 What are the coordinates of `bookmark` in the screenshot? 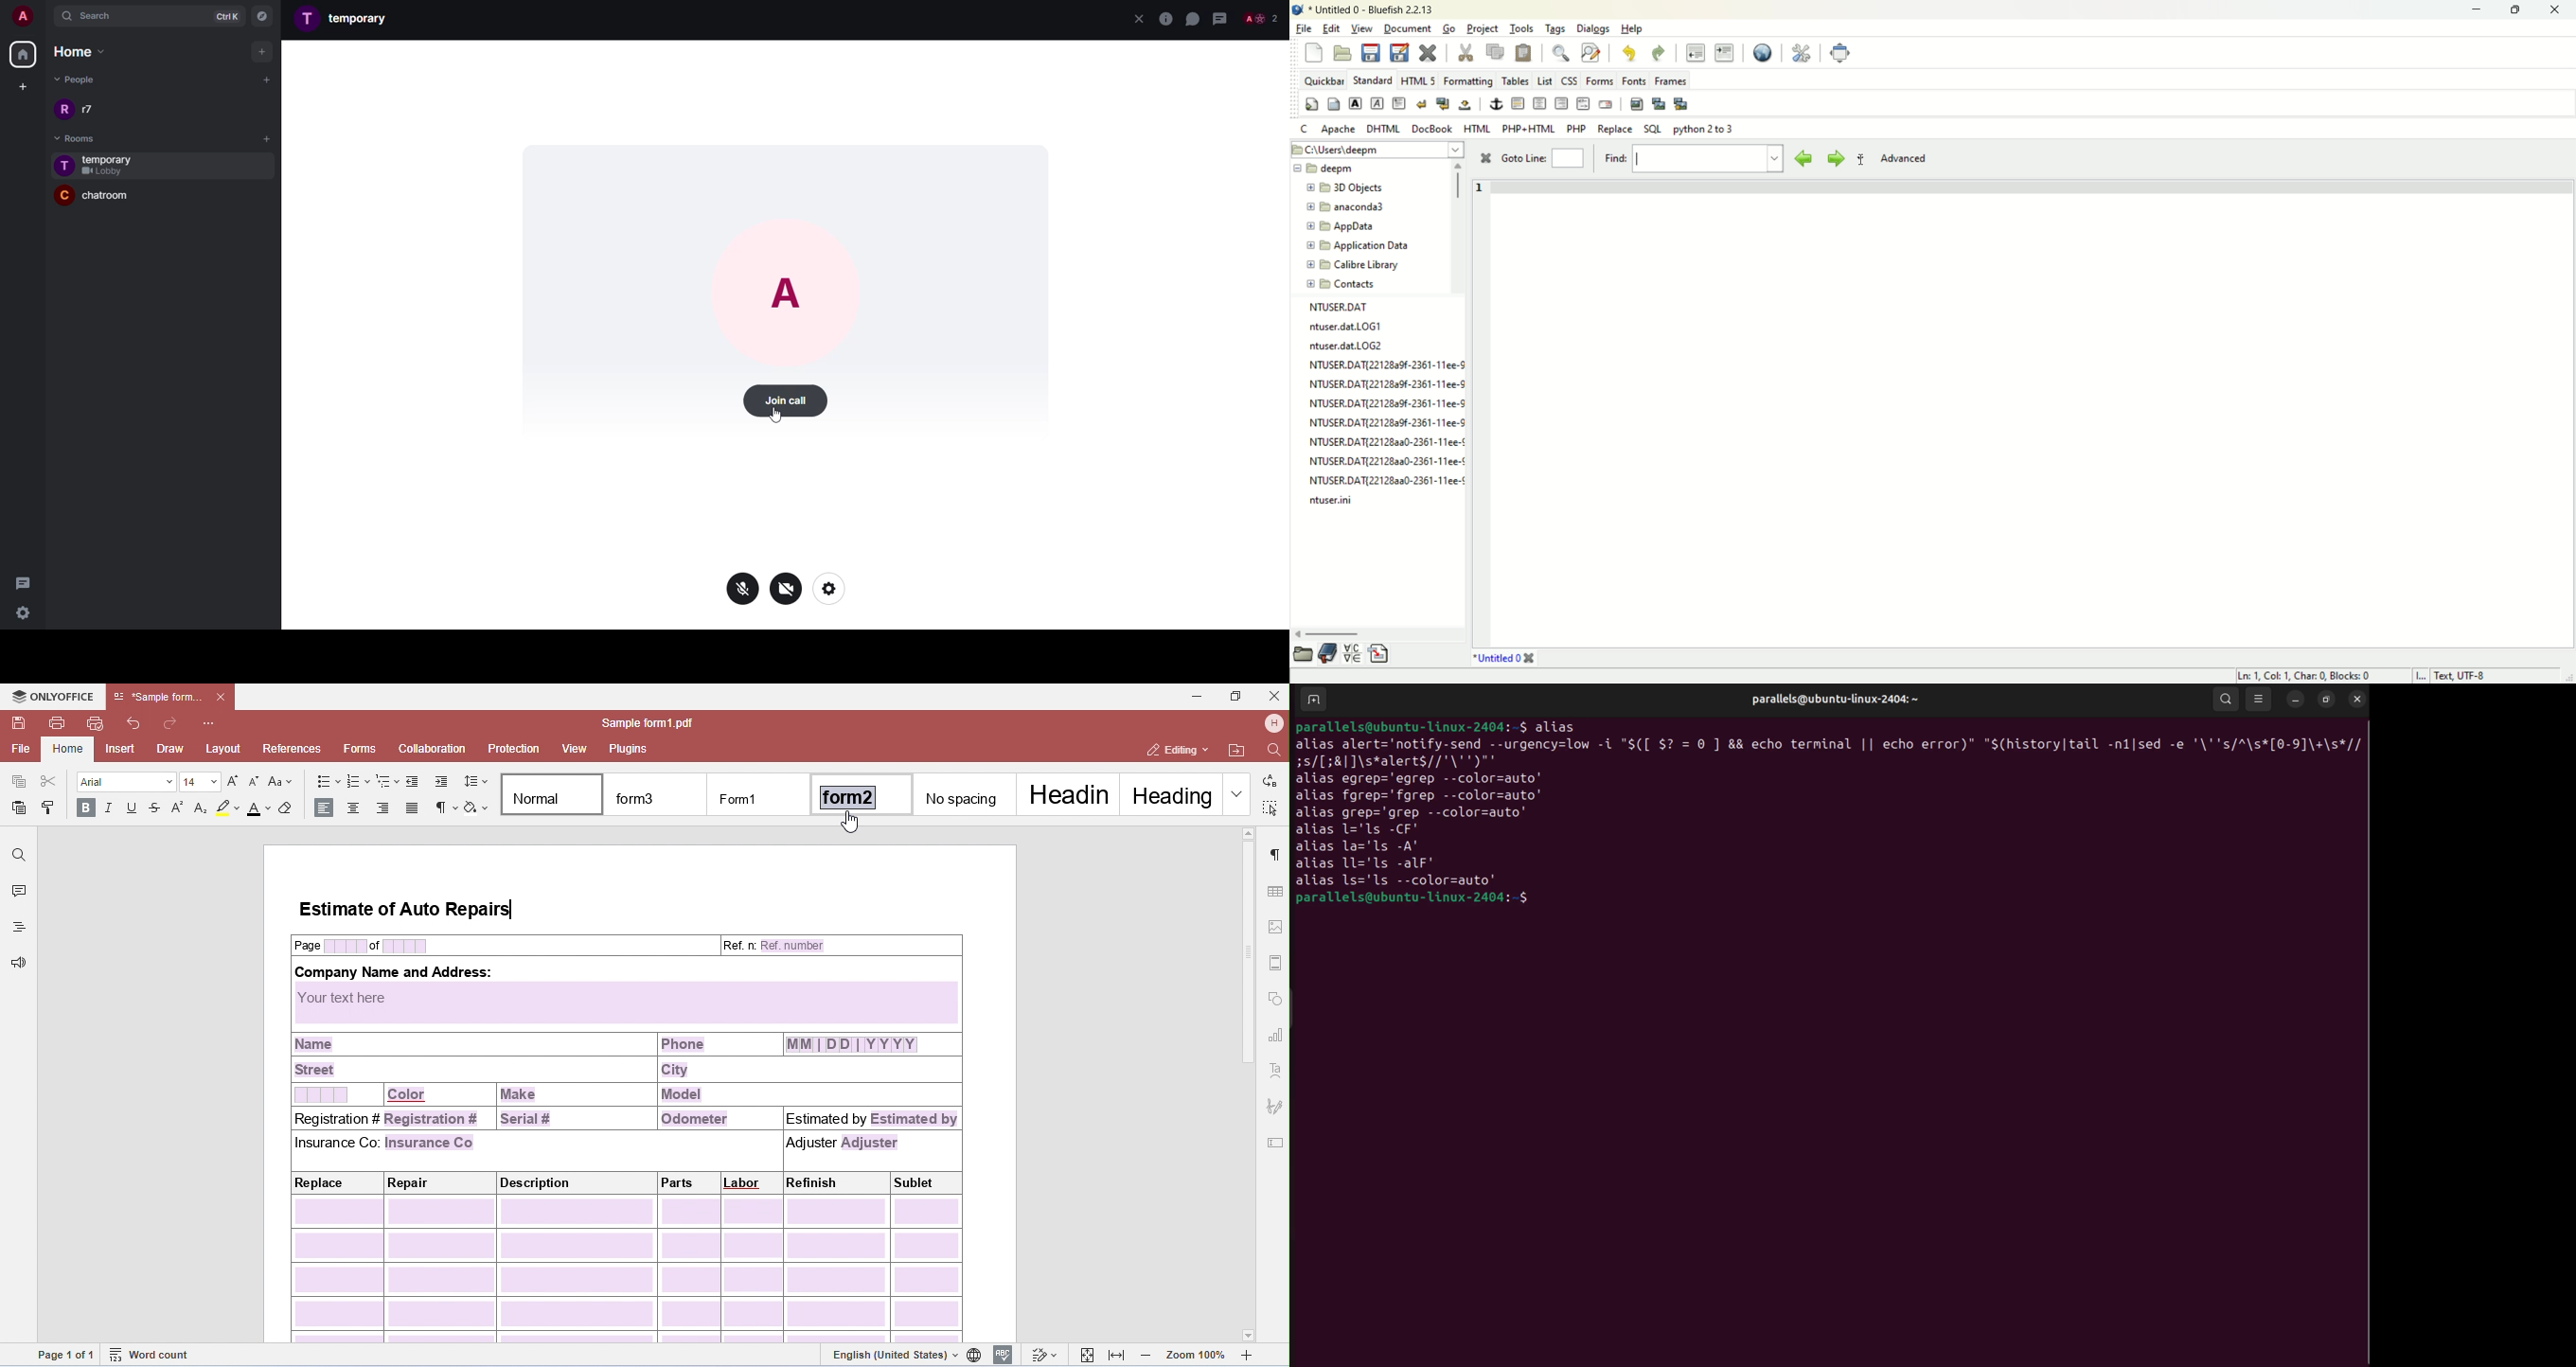 It's located at (1330, 655).